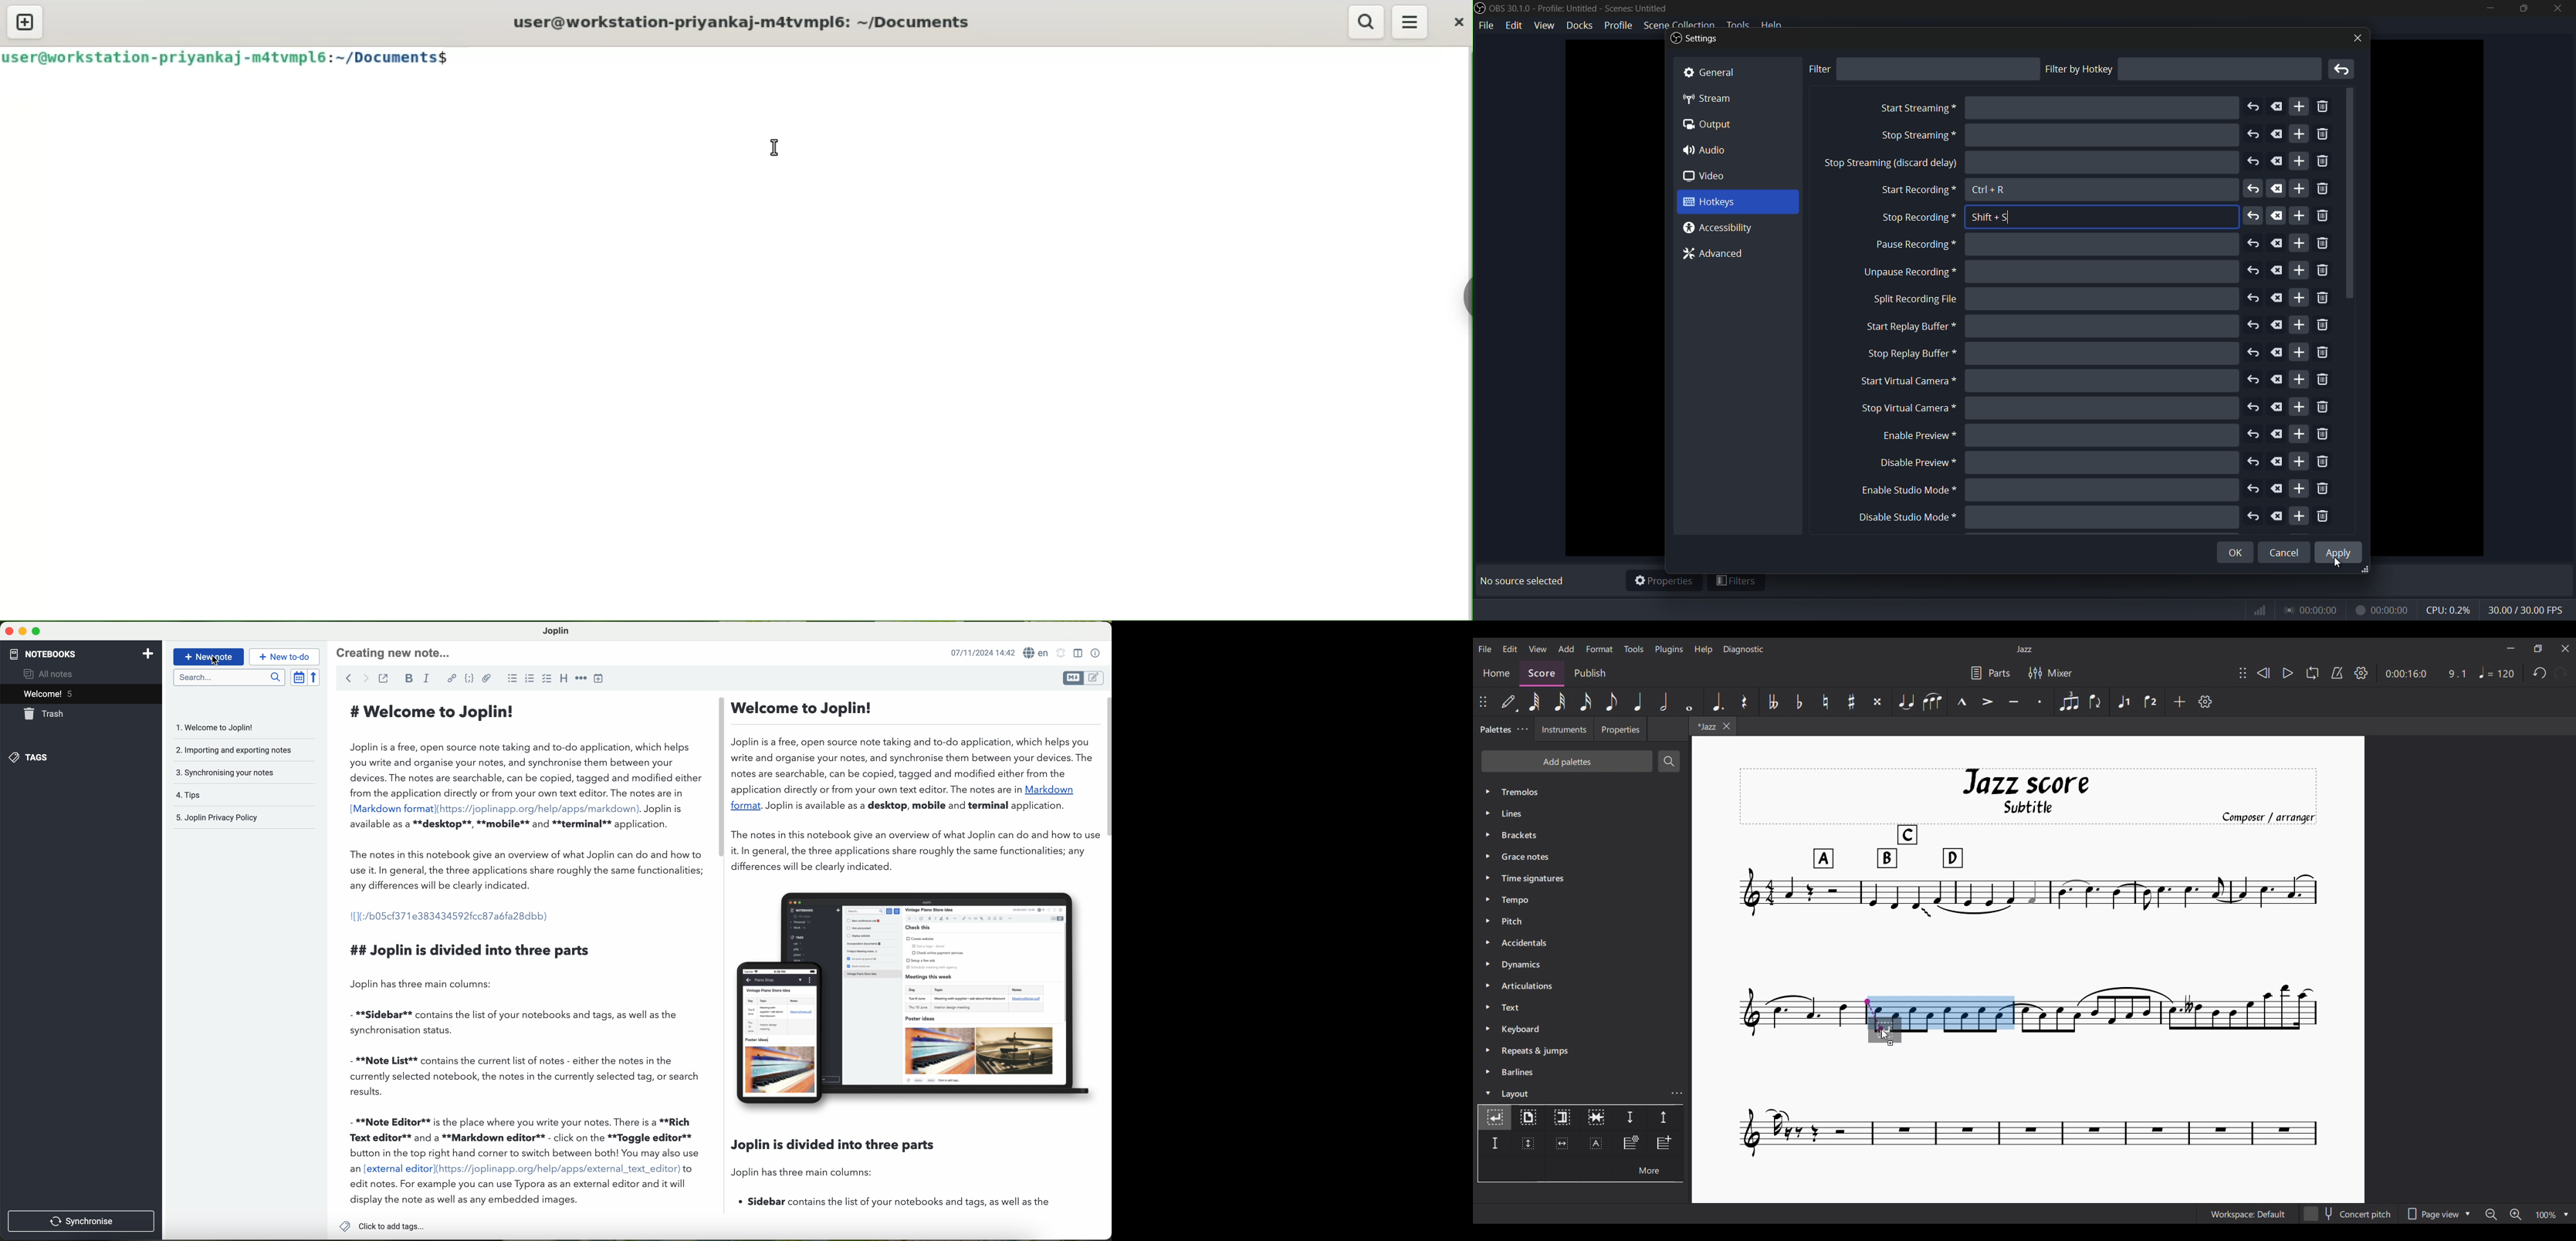 Image resolution: width=2576 pixels, height=1260 pixels. What do you see at coordinates (547, 679) in the screenshot?
I see `checkbox` at bounding box center [547, 679].